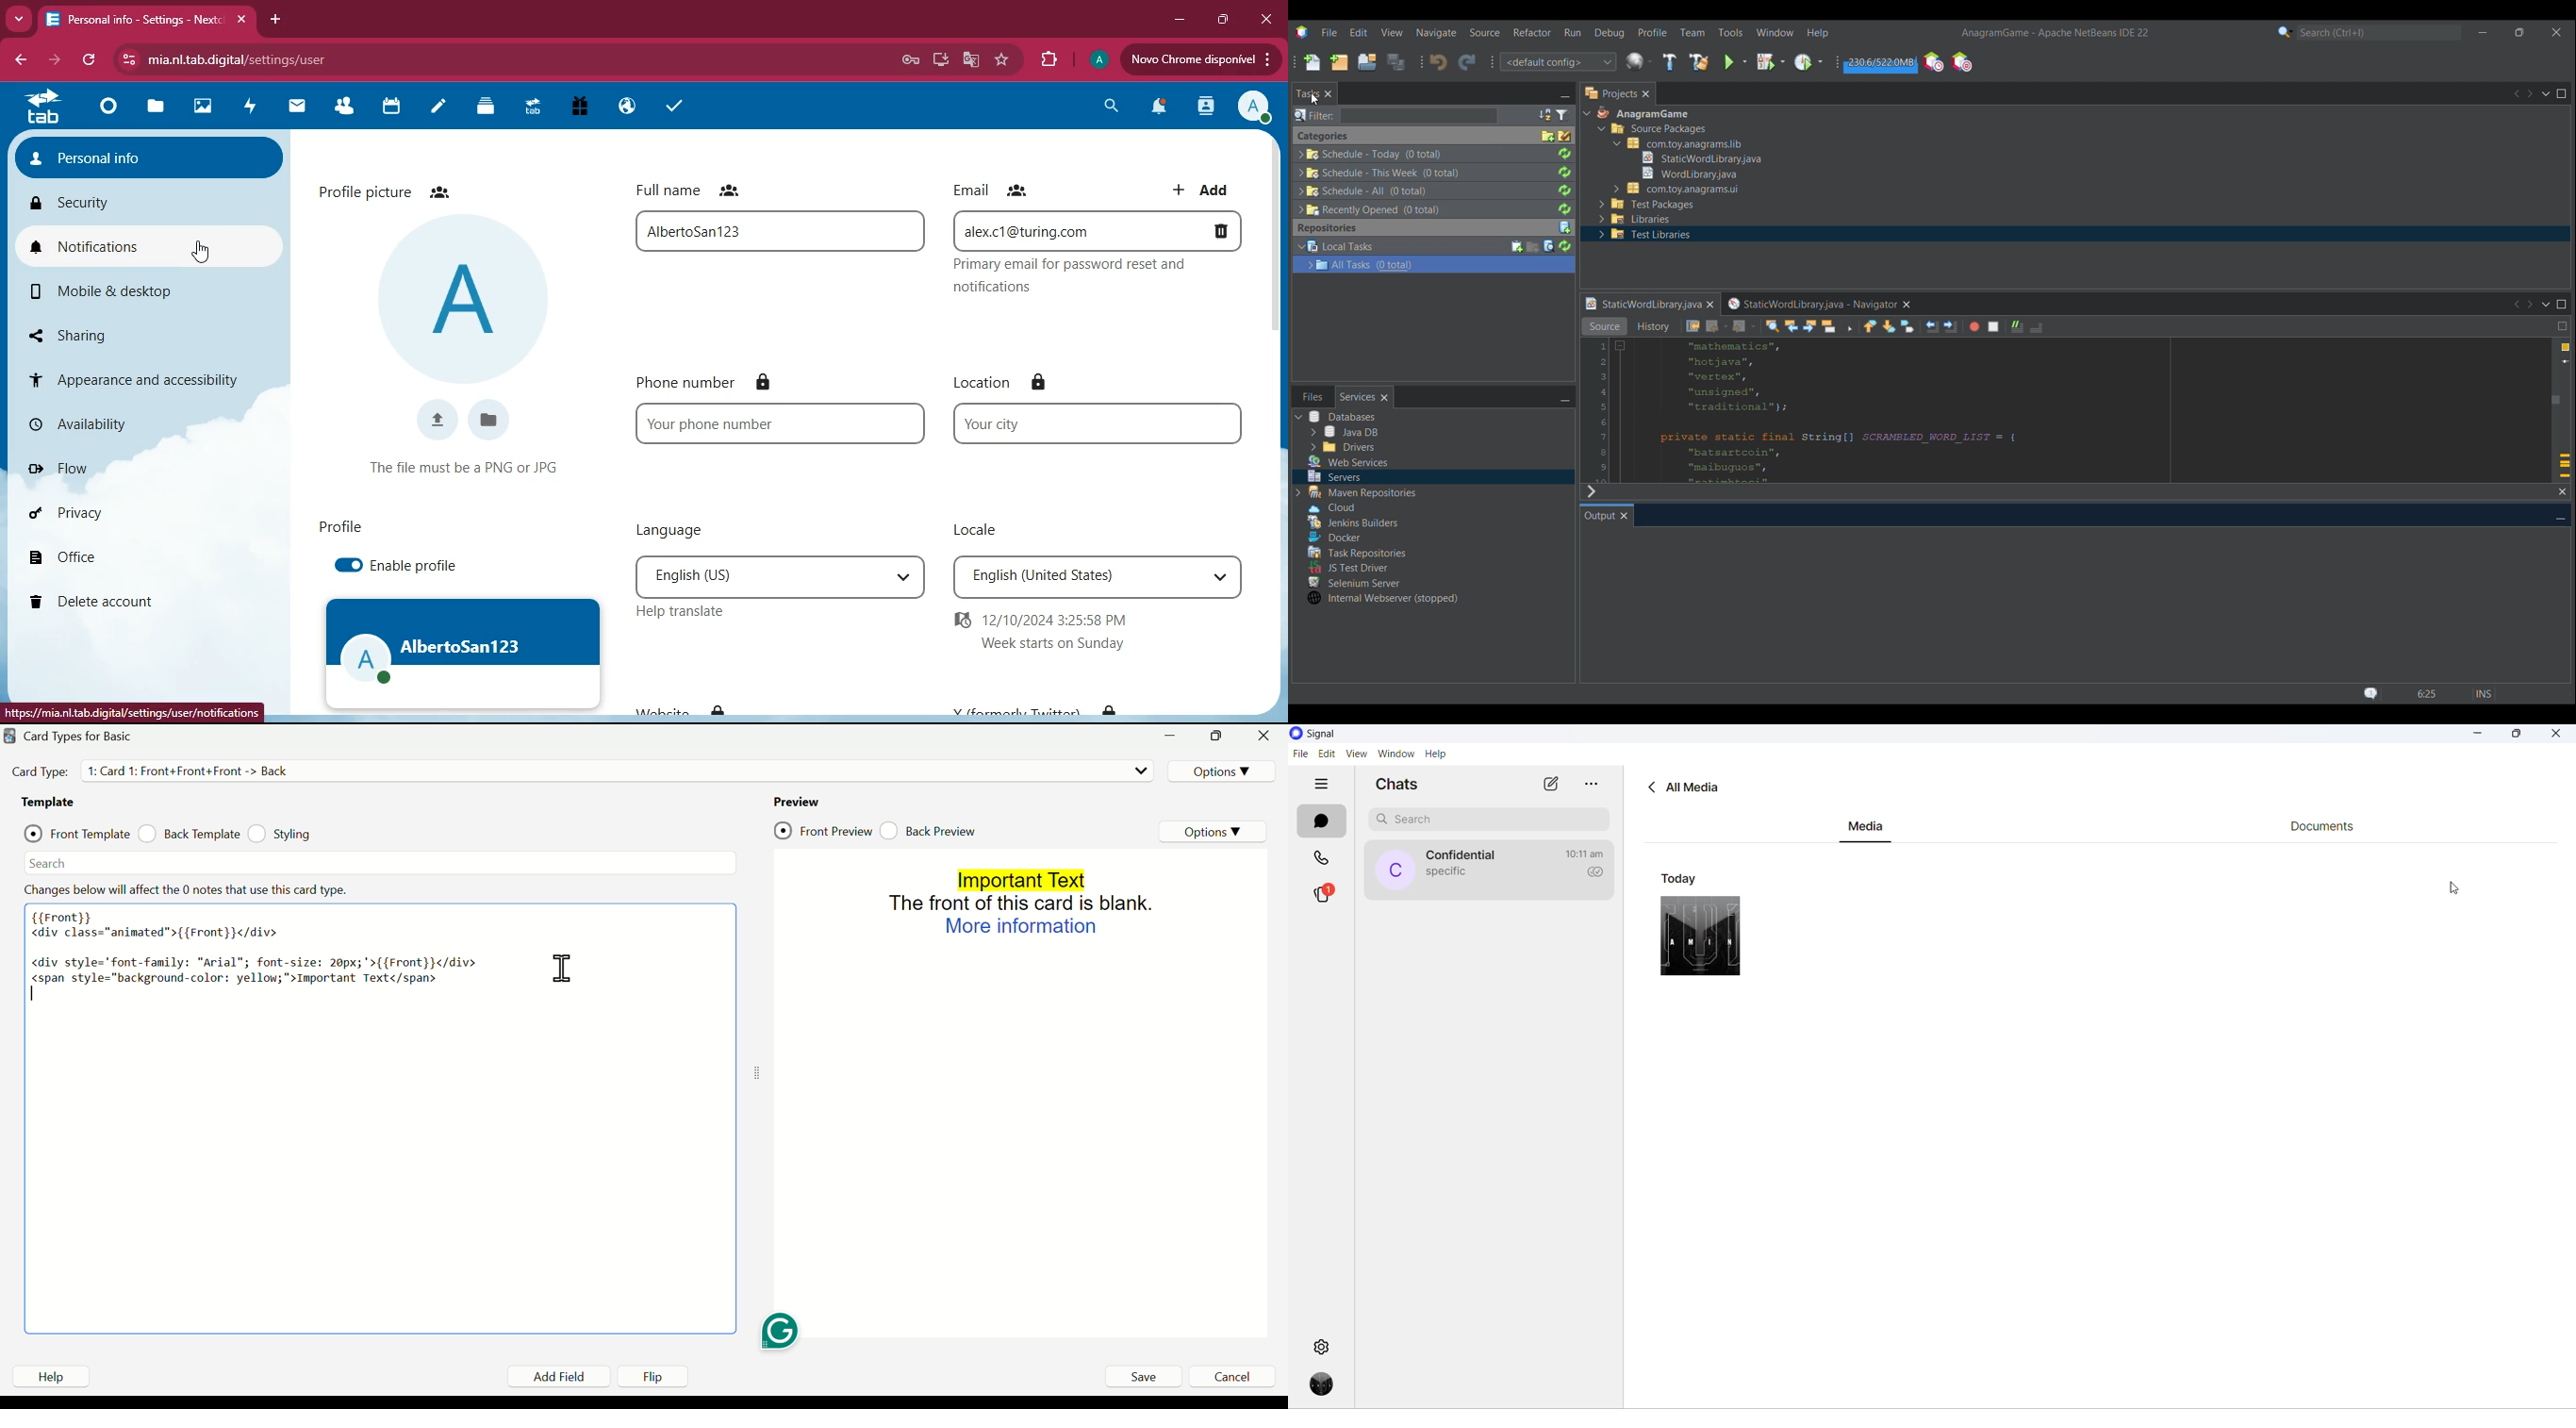 This screenshot has height=1428, width=2576. What do you see at coordinates (161, 106) in the screenshot?
I see `files` at bounding box center [161, 106].